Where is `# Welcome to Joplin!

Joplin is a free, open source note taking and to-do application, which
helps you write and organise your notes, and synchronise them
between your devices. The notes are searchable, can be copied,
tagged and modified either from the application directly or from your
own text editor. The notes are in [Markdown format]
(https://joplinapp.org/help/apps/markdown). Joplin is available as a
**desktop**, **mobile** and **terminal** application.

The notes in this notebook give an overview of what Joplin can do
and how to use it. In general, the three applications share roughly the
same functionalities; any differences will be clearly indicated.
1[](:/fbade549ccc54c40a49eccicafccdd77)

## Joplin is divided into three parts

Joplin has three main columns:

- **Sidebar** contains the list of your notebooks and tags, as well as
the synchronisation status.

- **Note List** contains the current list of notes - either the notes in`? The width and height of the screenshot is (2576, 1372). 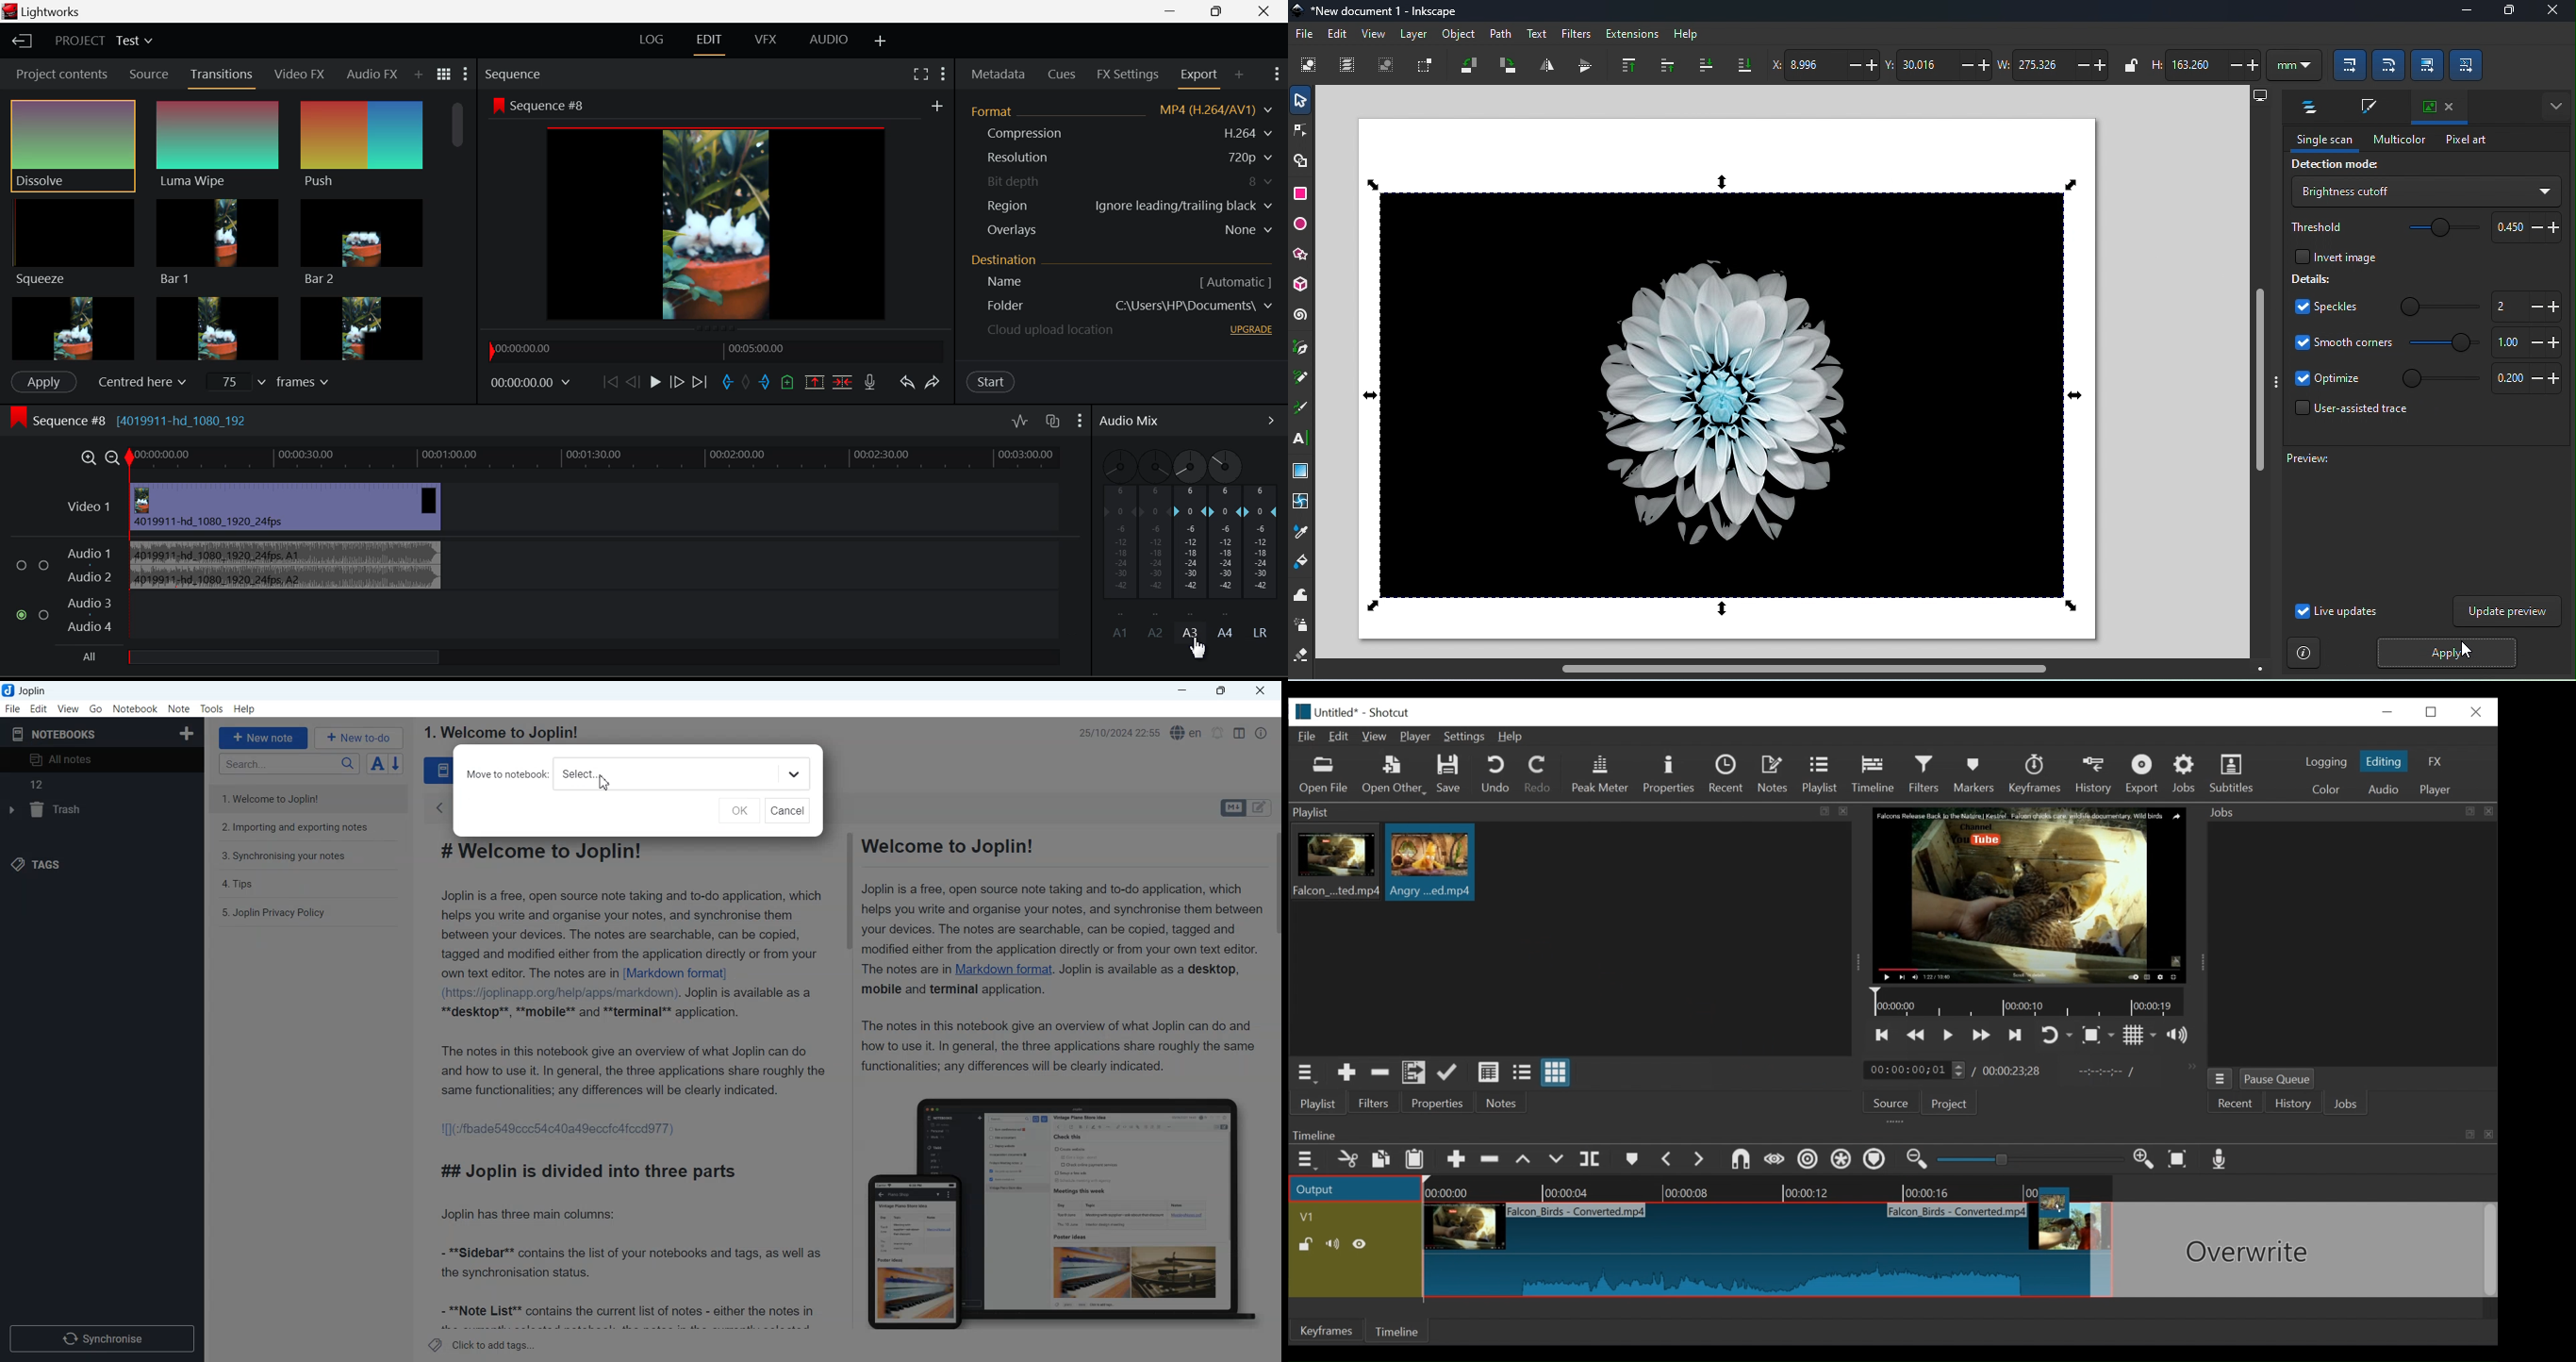
# Welcome to Joplin!

Joplin is a free, open source note taking and to-do application, which
helps you write and organise your notes, and synchronise them
between your devices. The notes are searchable, can be copied,
tagged and modified either from the application directly or from your
own text editor. The notes are in [Markdown format]
(https://joplinapp.org/help/apps/markdown). Joplin is available as a
**desktop**, **mobile** and **terminal** application.

The notes in this notebook give an overview of what Joplin can do
and how to use it. In general, the three applications share roughly the
same functionalities; any differences will be clearly indicated.
1[](:/fbade549ccc54c40a49eccicafccdd77)

## Joplin is divided into three parts

Joplin has three main columns:

- **Sidebar** contains the list of your notebooks and tags, as well as
the synchronisation status.

- **Note List** contains the current list of notes - either the notes in is located at coordinates (632, 1083).